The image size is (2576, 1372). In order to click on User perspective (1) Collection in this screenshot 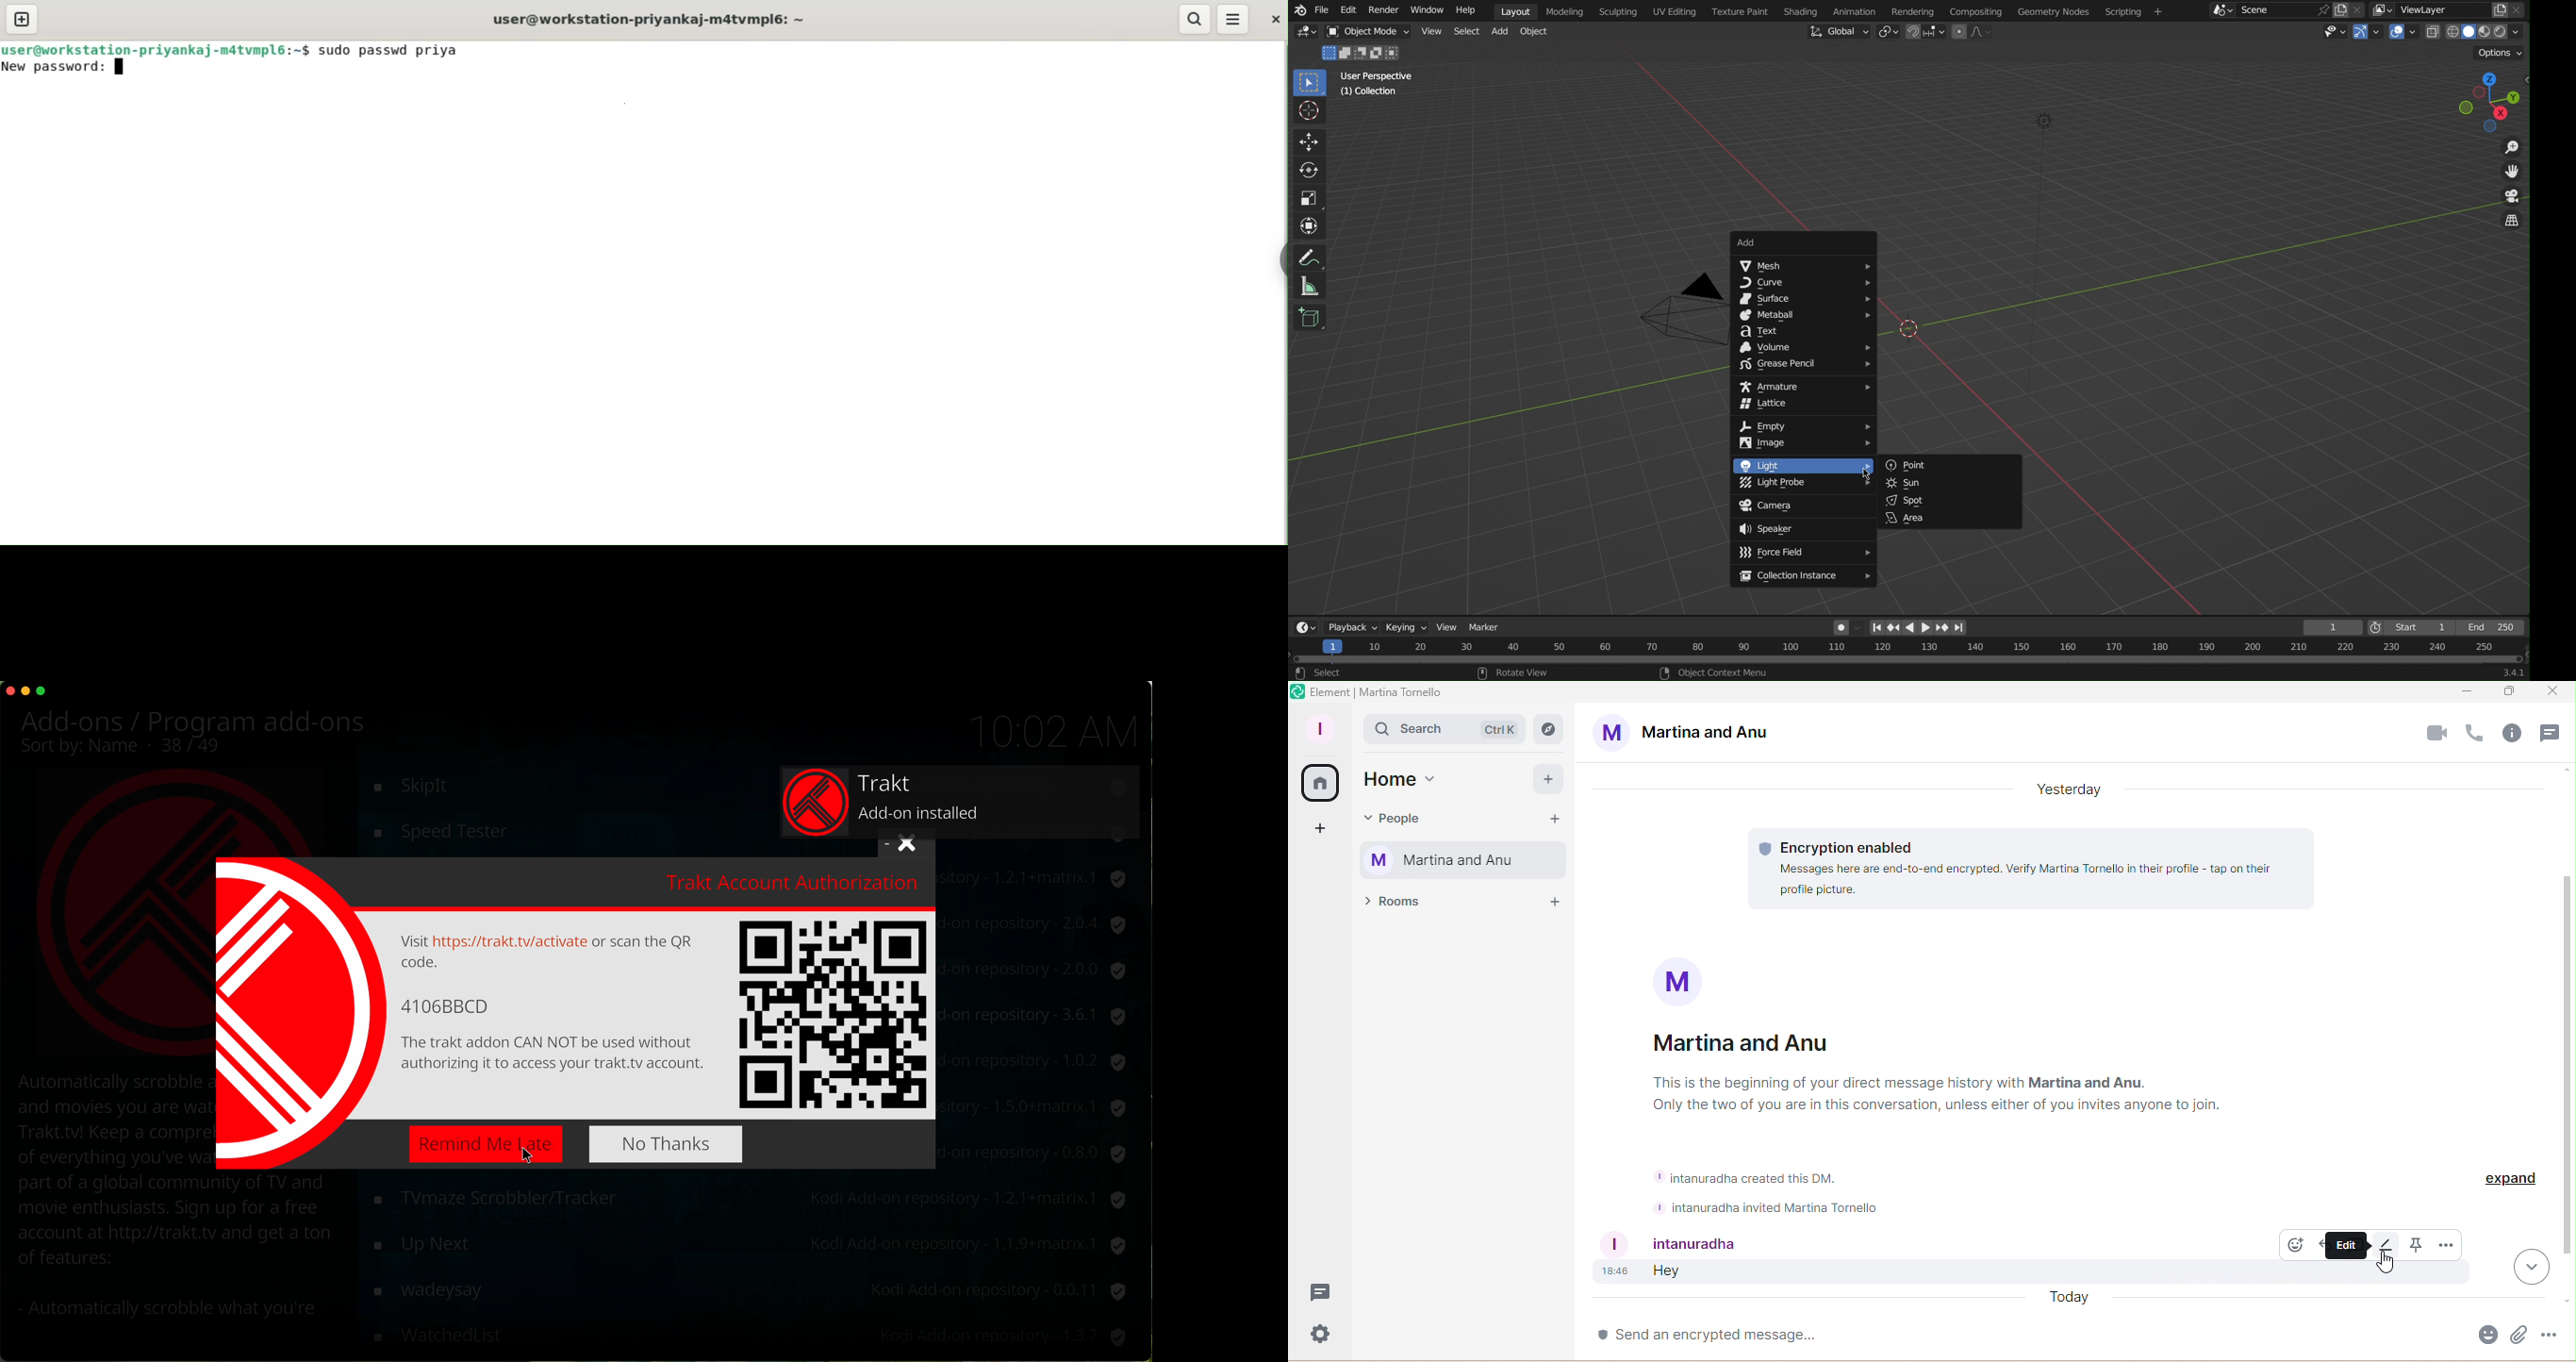, I will do `click(1376, 83)`.